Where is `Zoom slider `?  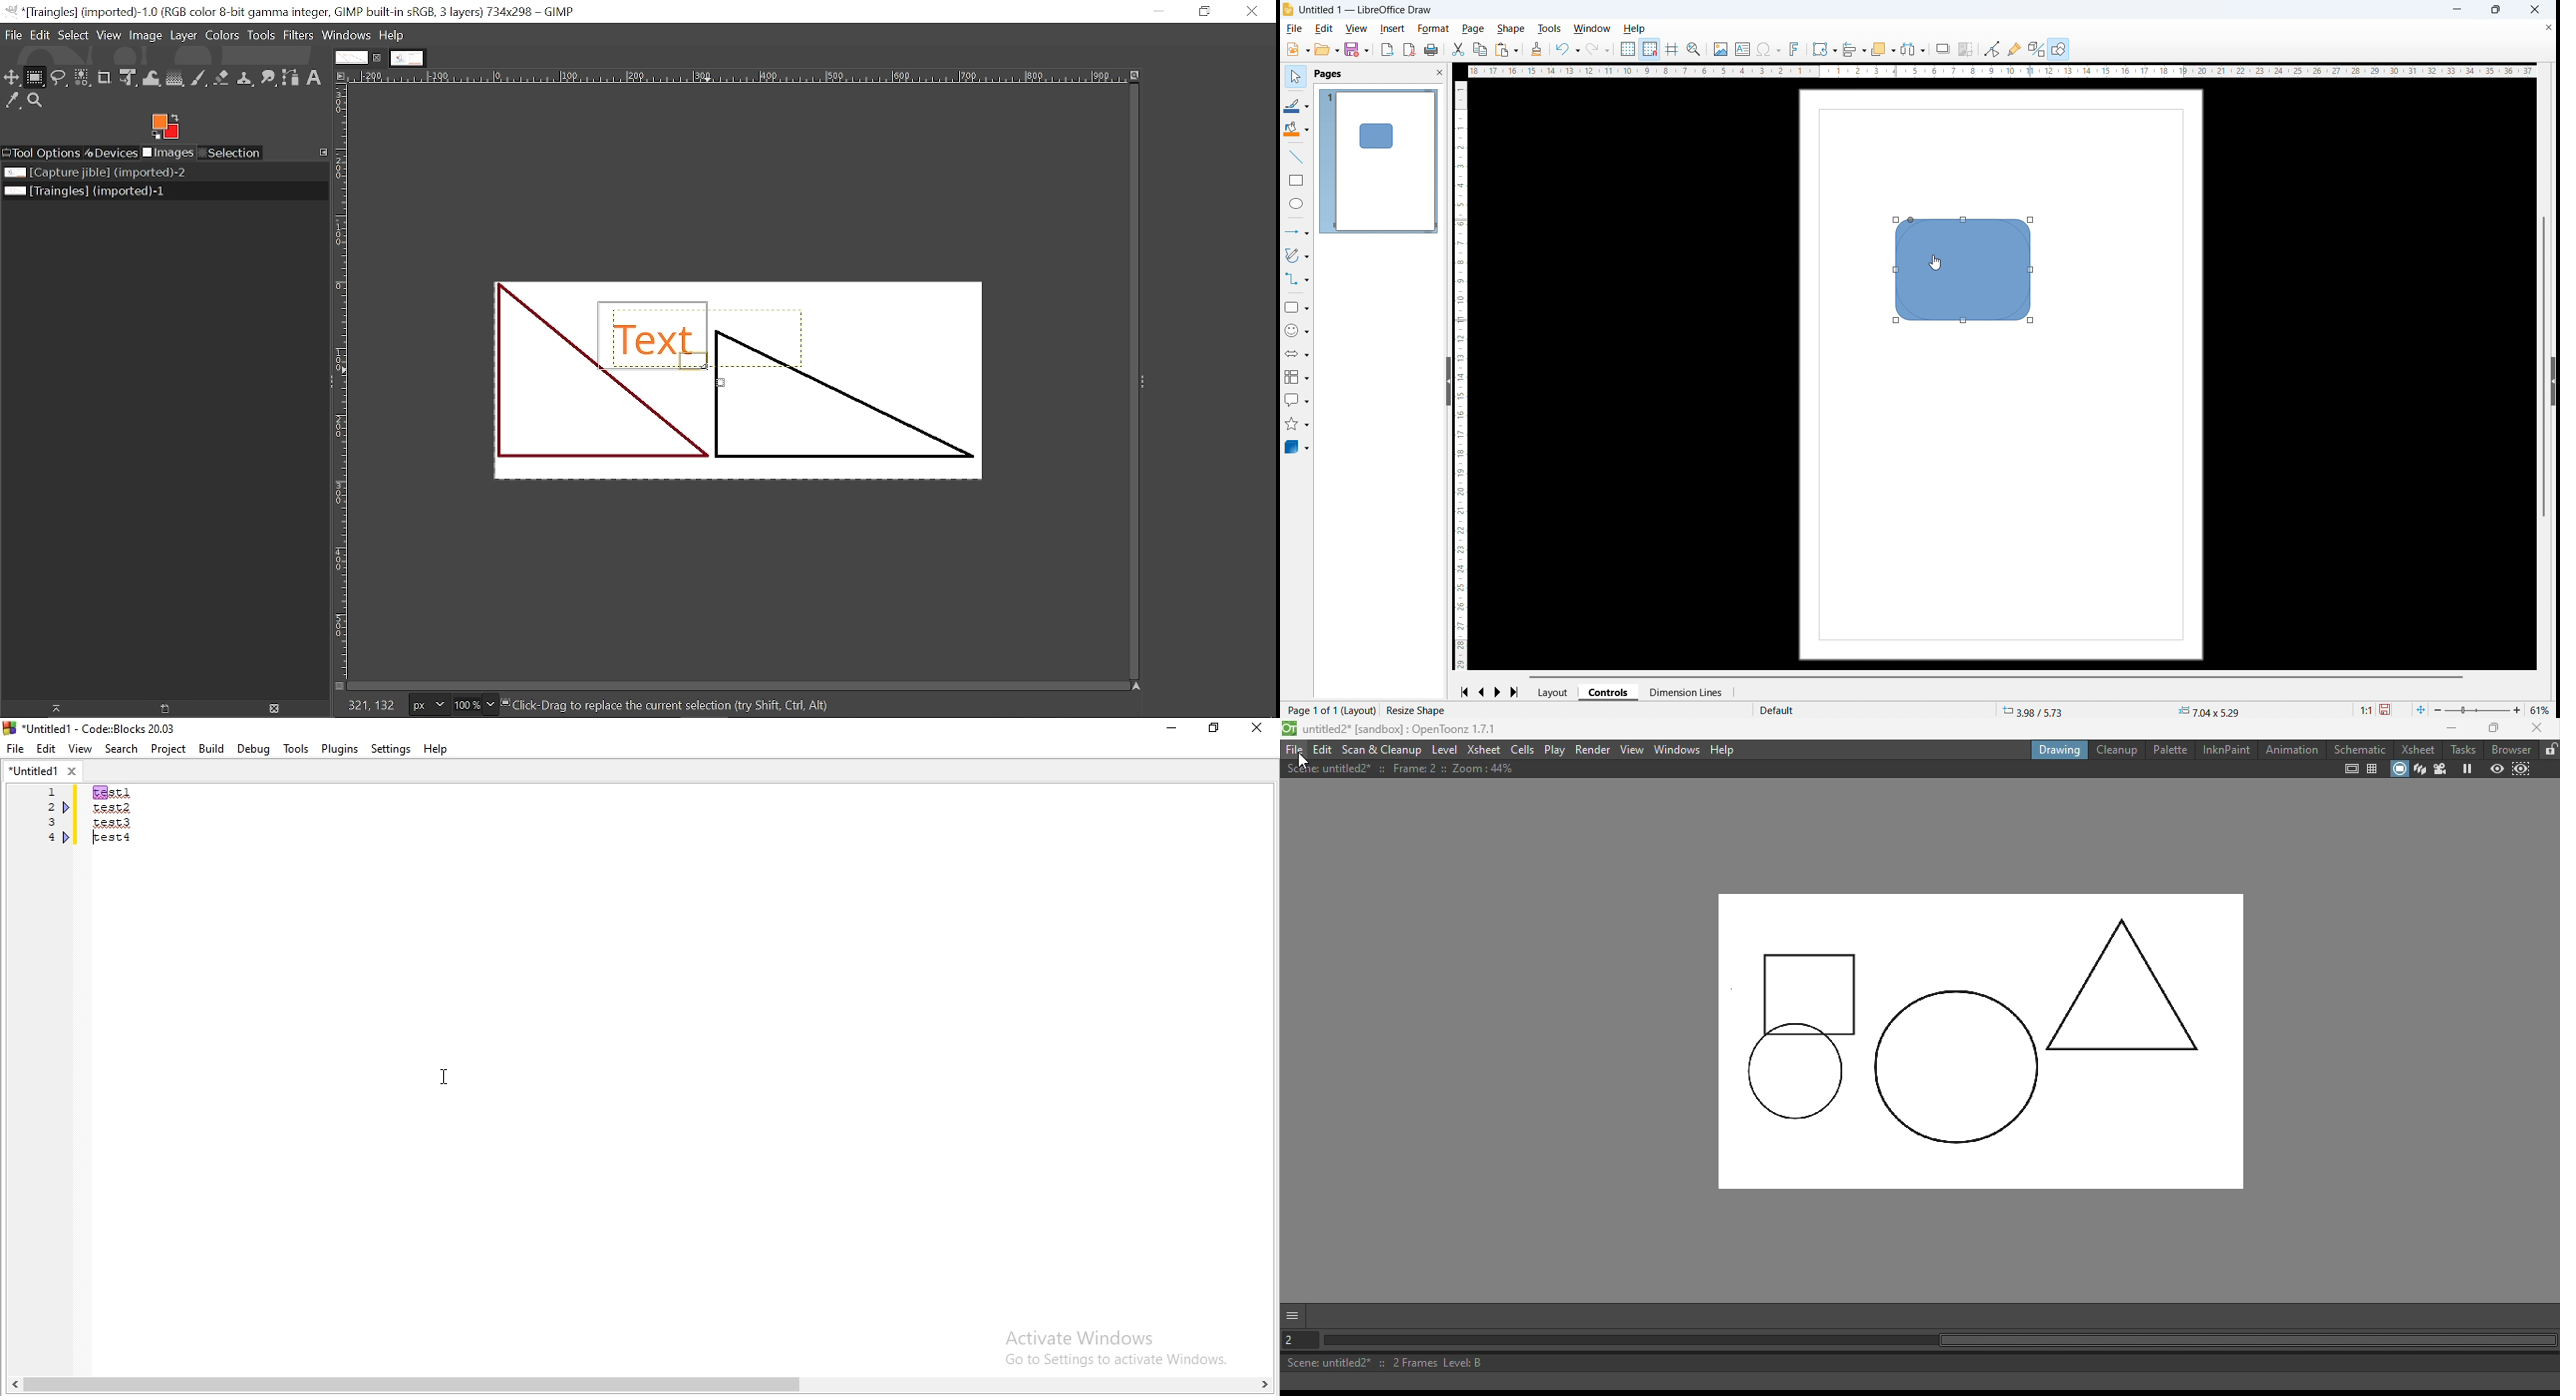
Zoom slider  is located at coordinates (2478, 710).